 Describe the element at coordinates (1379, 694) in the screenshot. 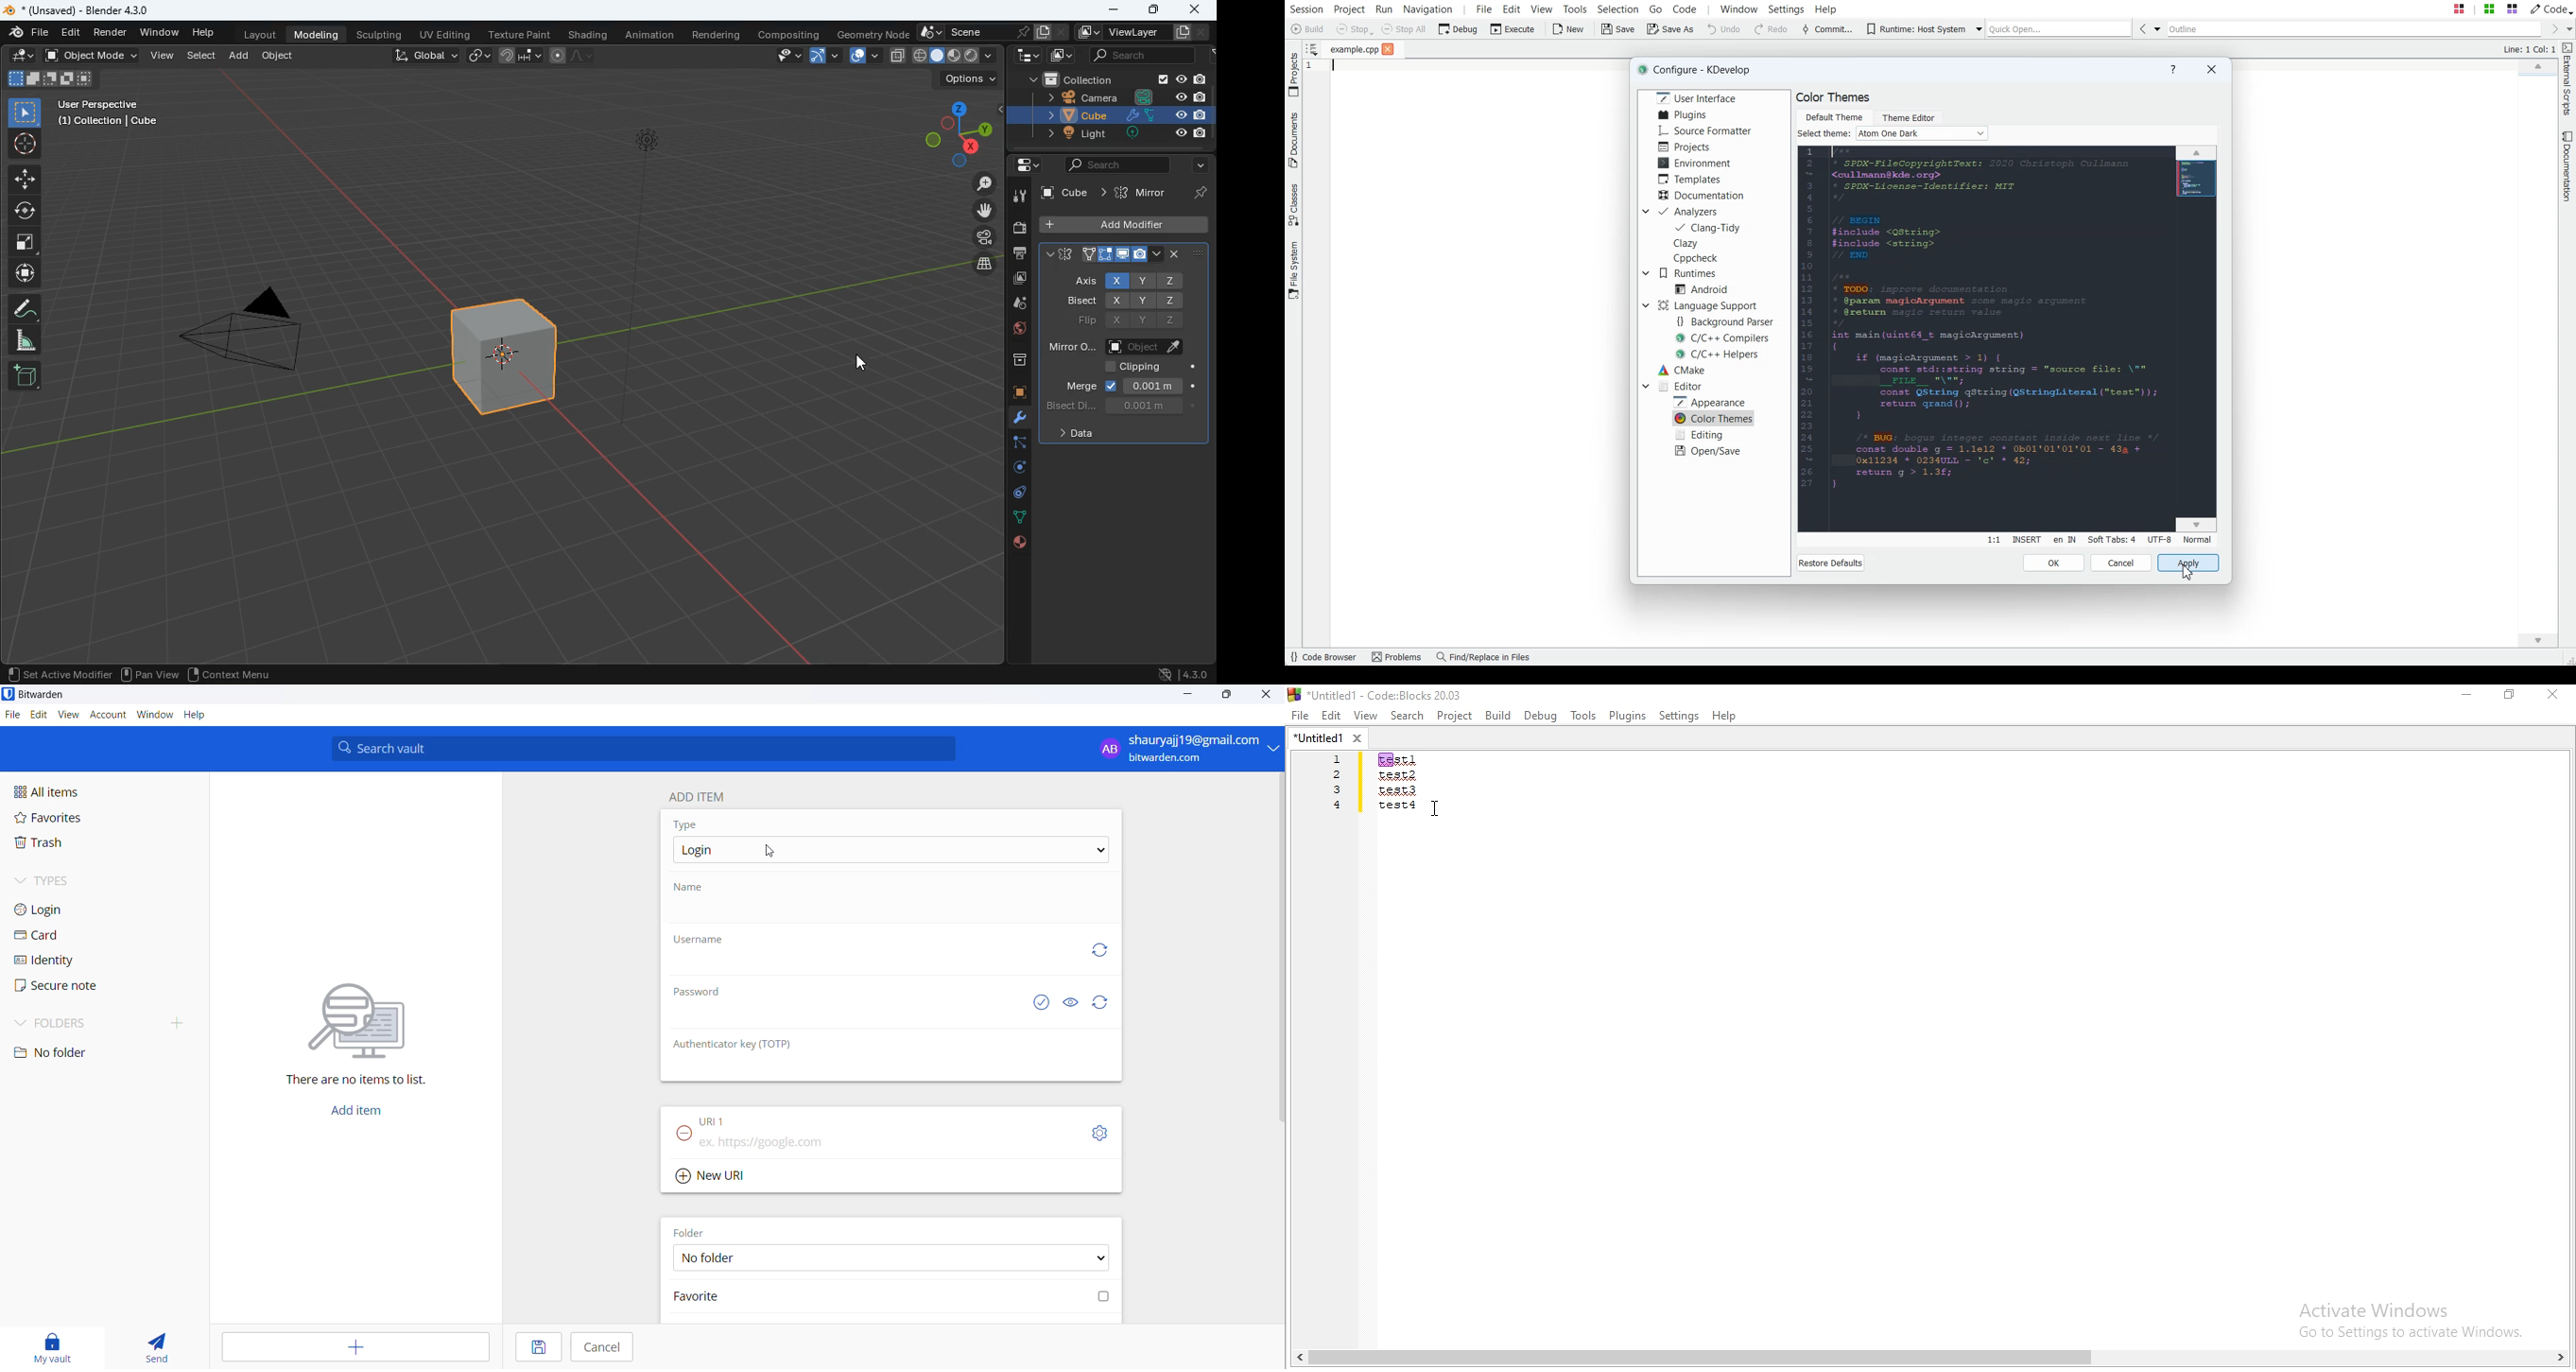

I see `Untitled - Code:: blocks 2003` at that location.